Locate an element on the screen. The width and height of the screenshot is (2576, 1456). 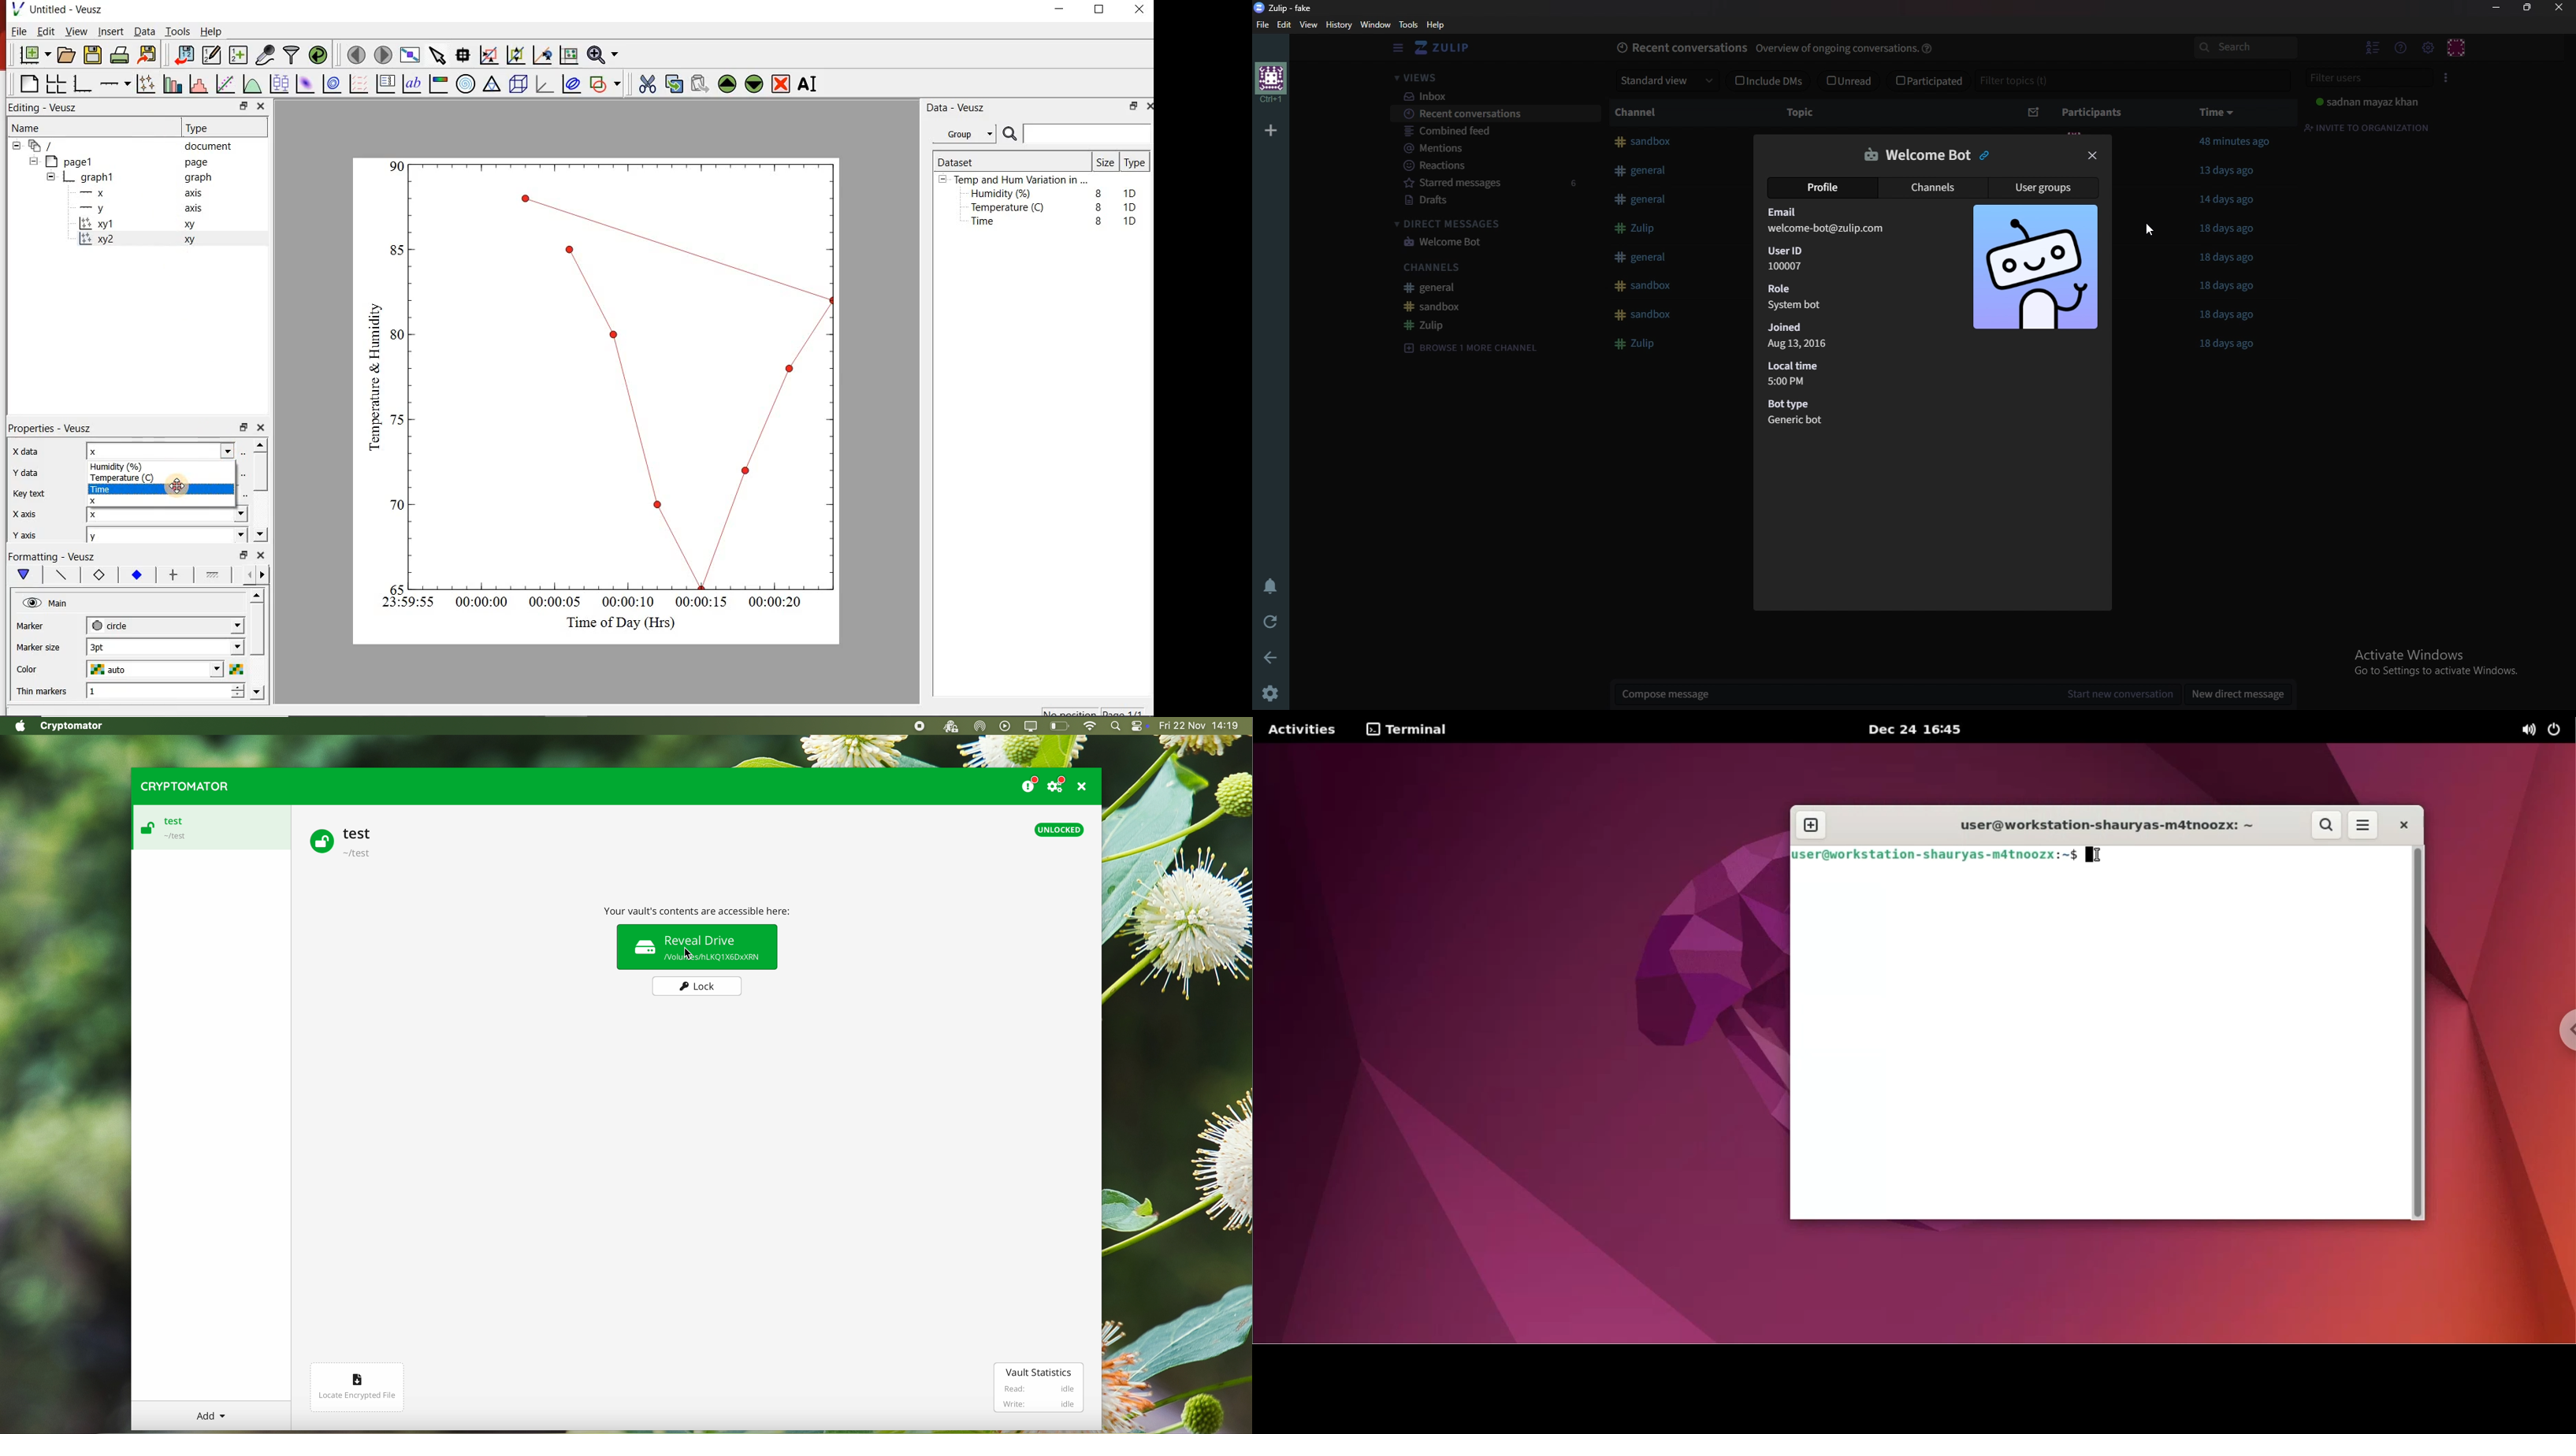
Direct messages is located at coordinates (1491, 223).